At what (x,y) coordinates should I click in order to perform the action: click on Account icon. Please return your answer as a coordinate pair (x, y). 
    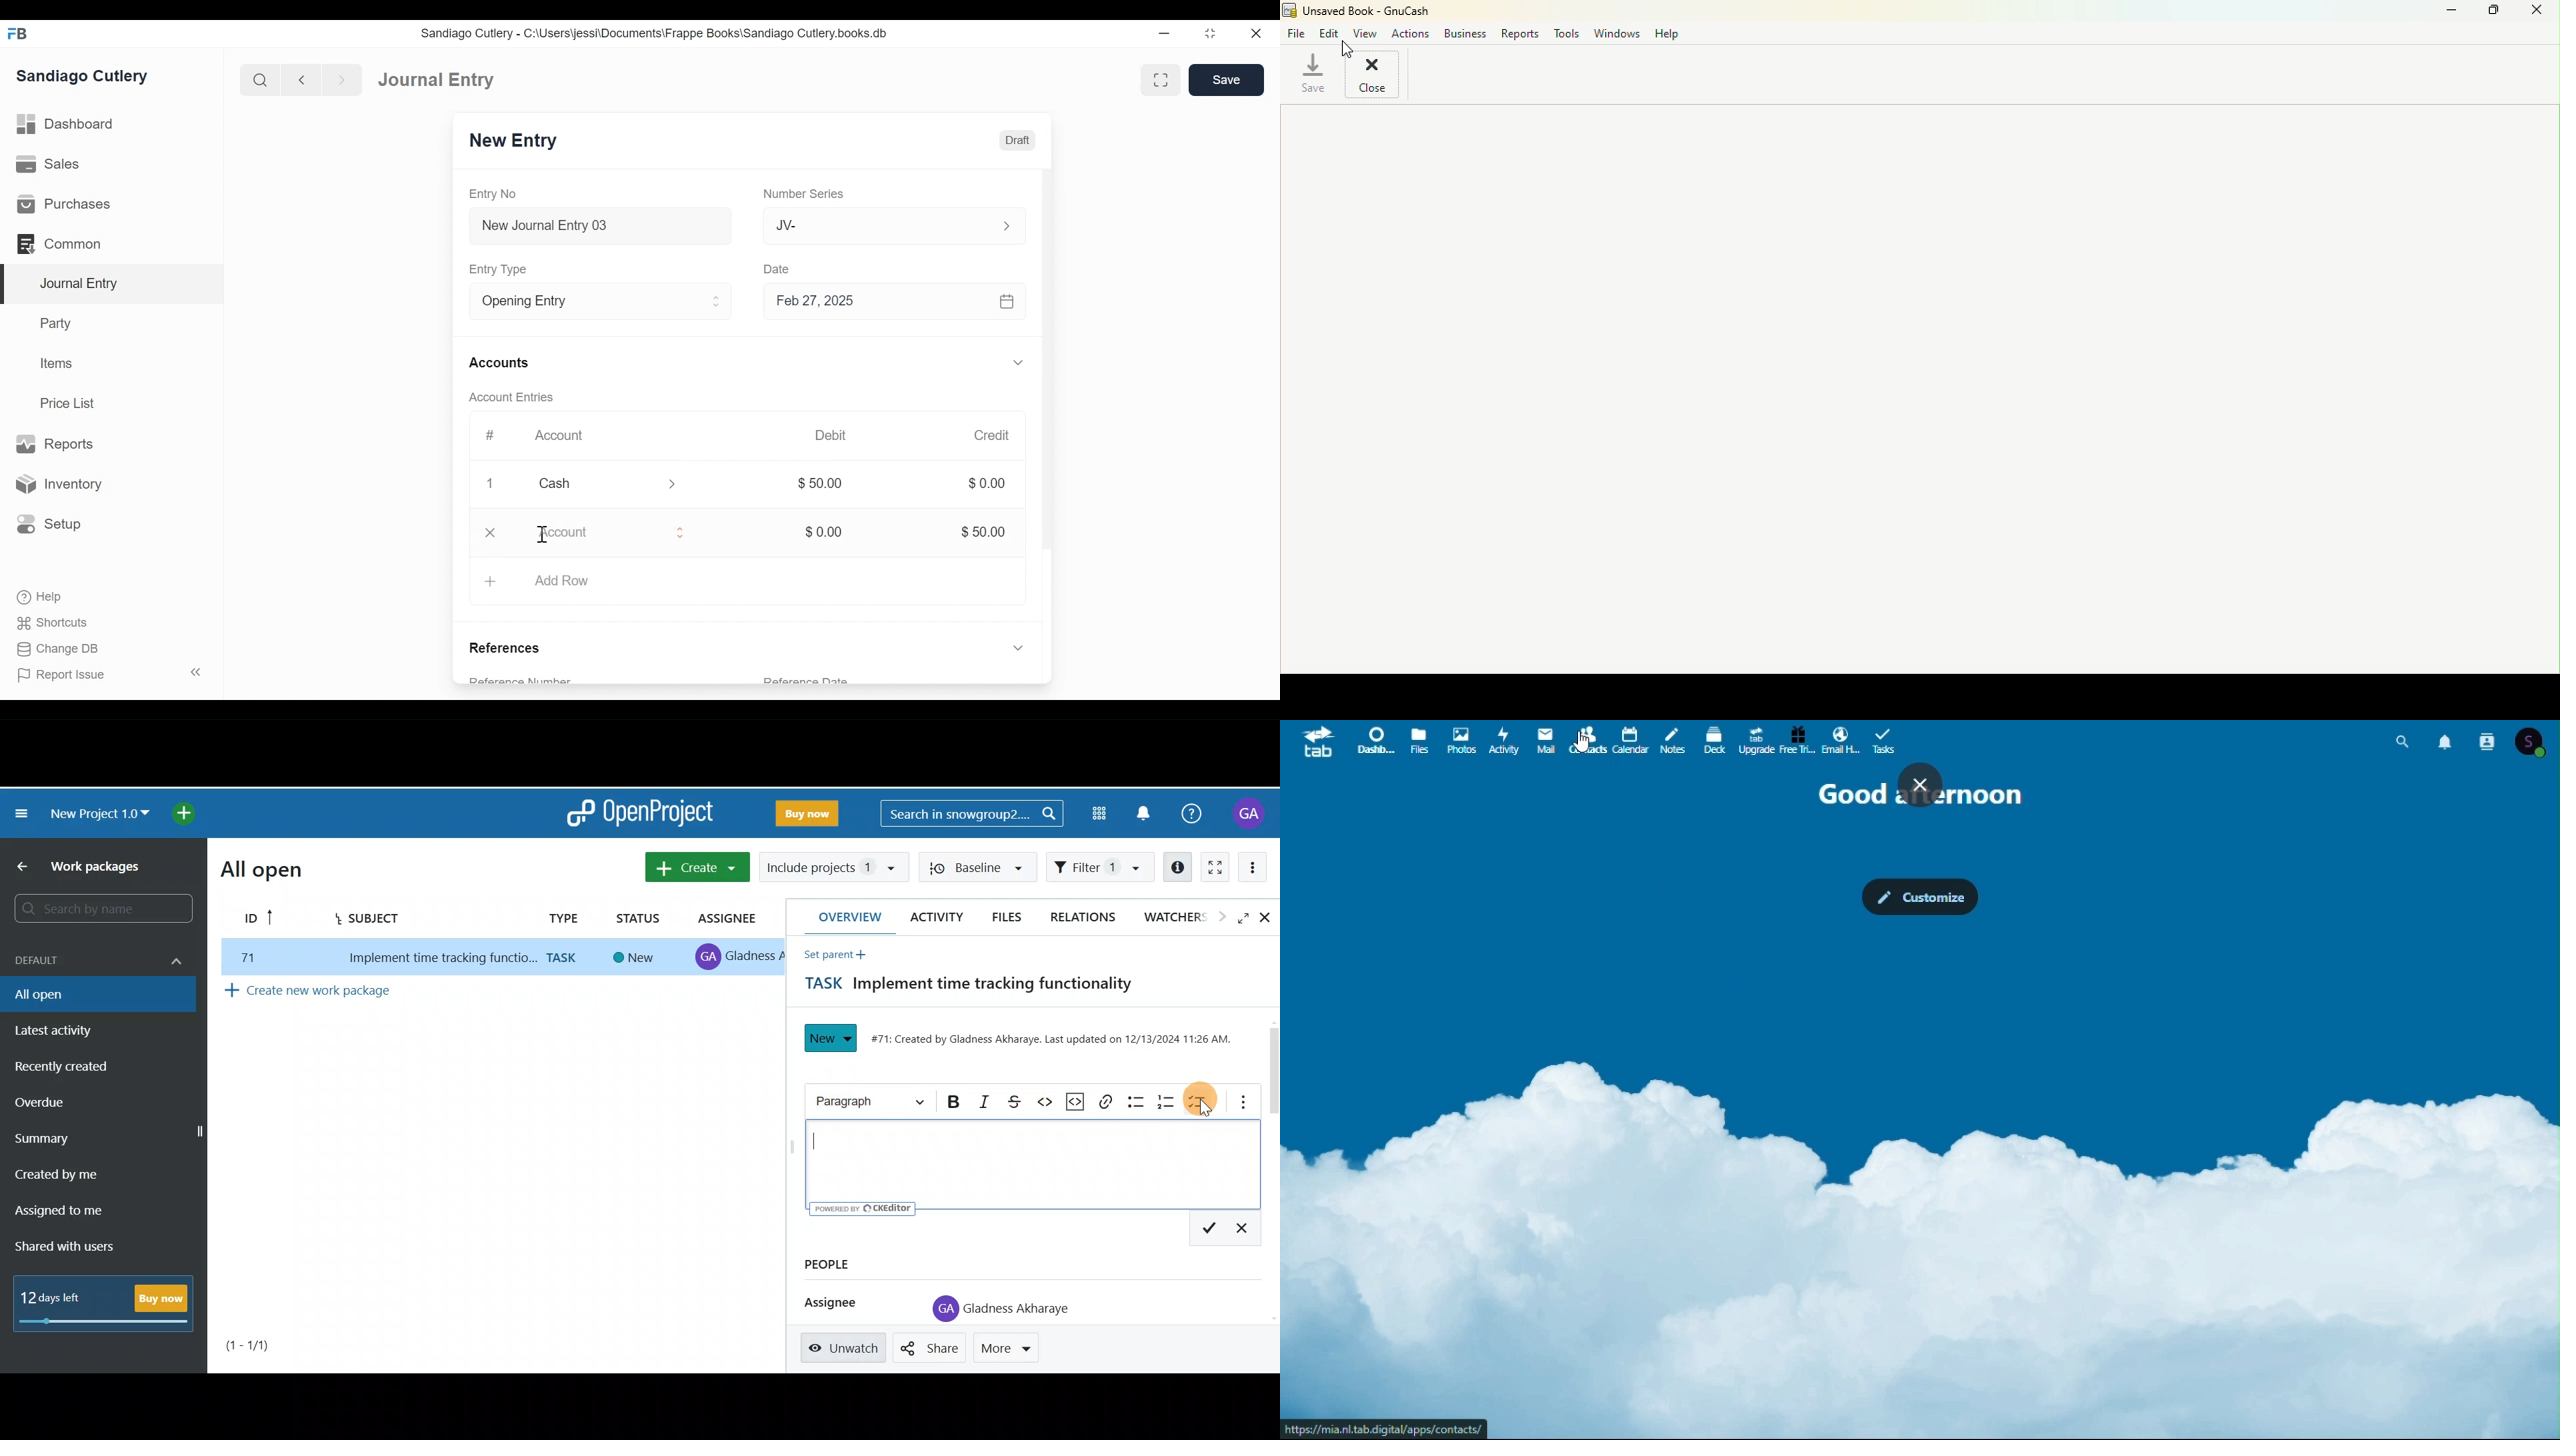
    Looking at the image, I should click on (2538, 742).